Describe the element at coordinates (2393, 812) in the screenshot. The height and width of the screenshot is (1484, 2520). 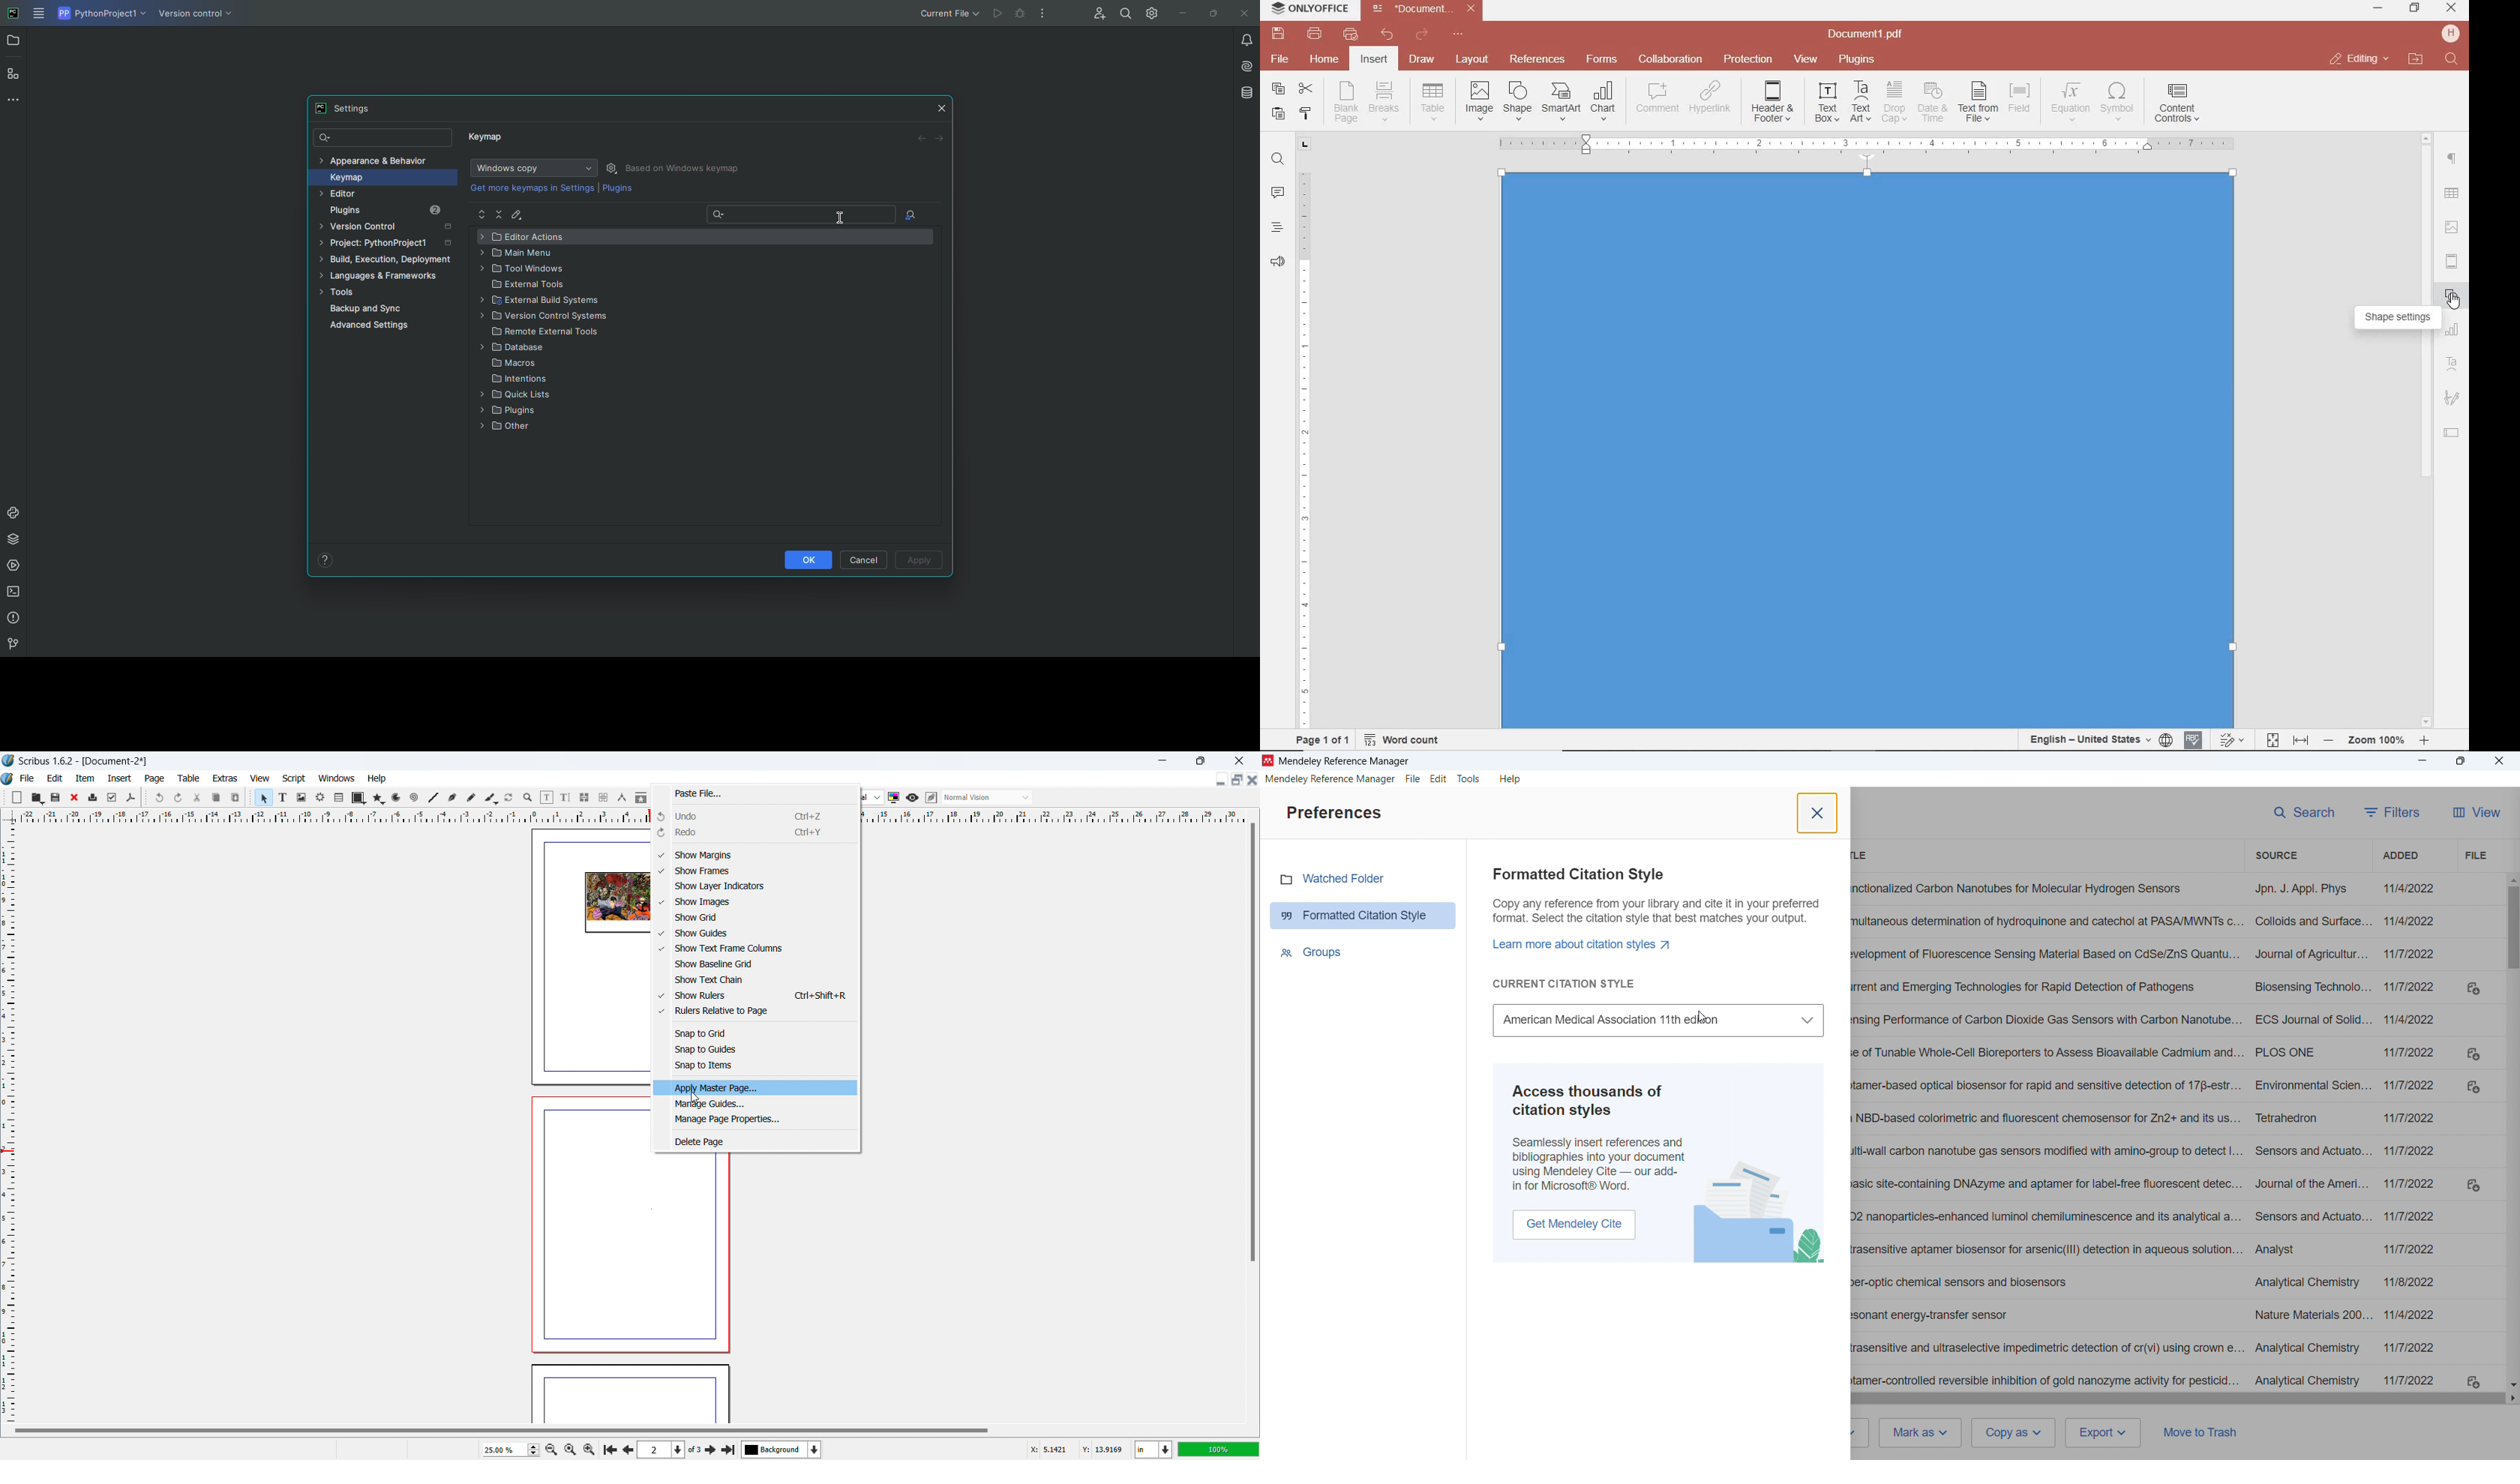
I see `filters` at that location.